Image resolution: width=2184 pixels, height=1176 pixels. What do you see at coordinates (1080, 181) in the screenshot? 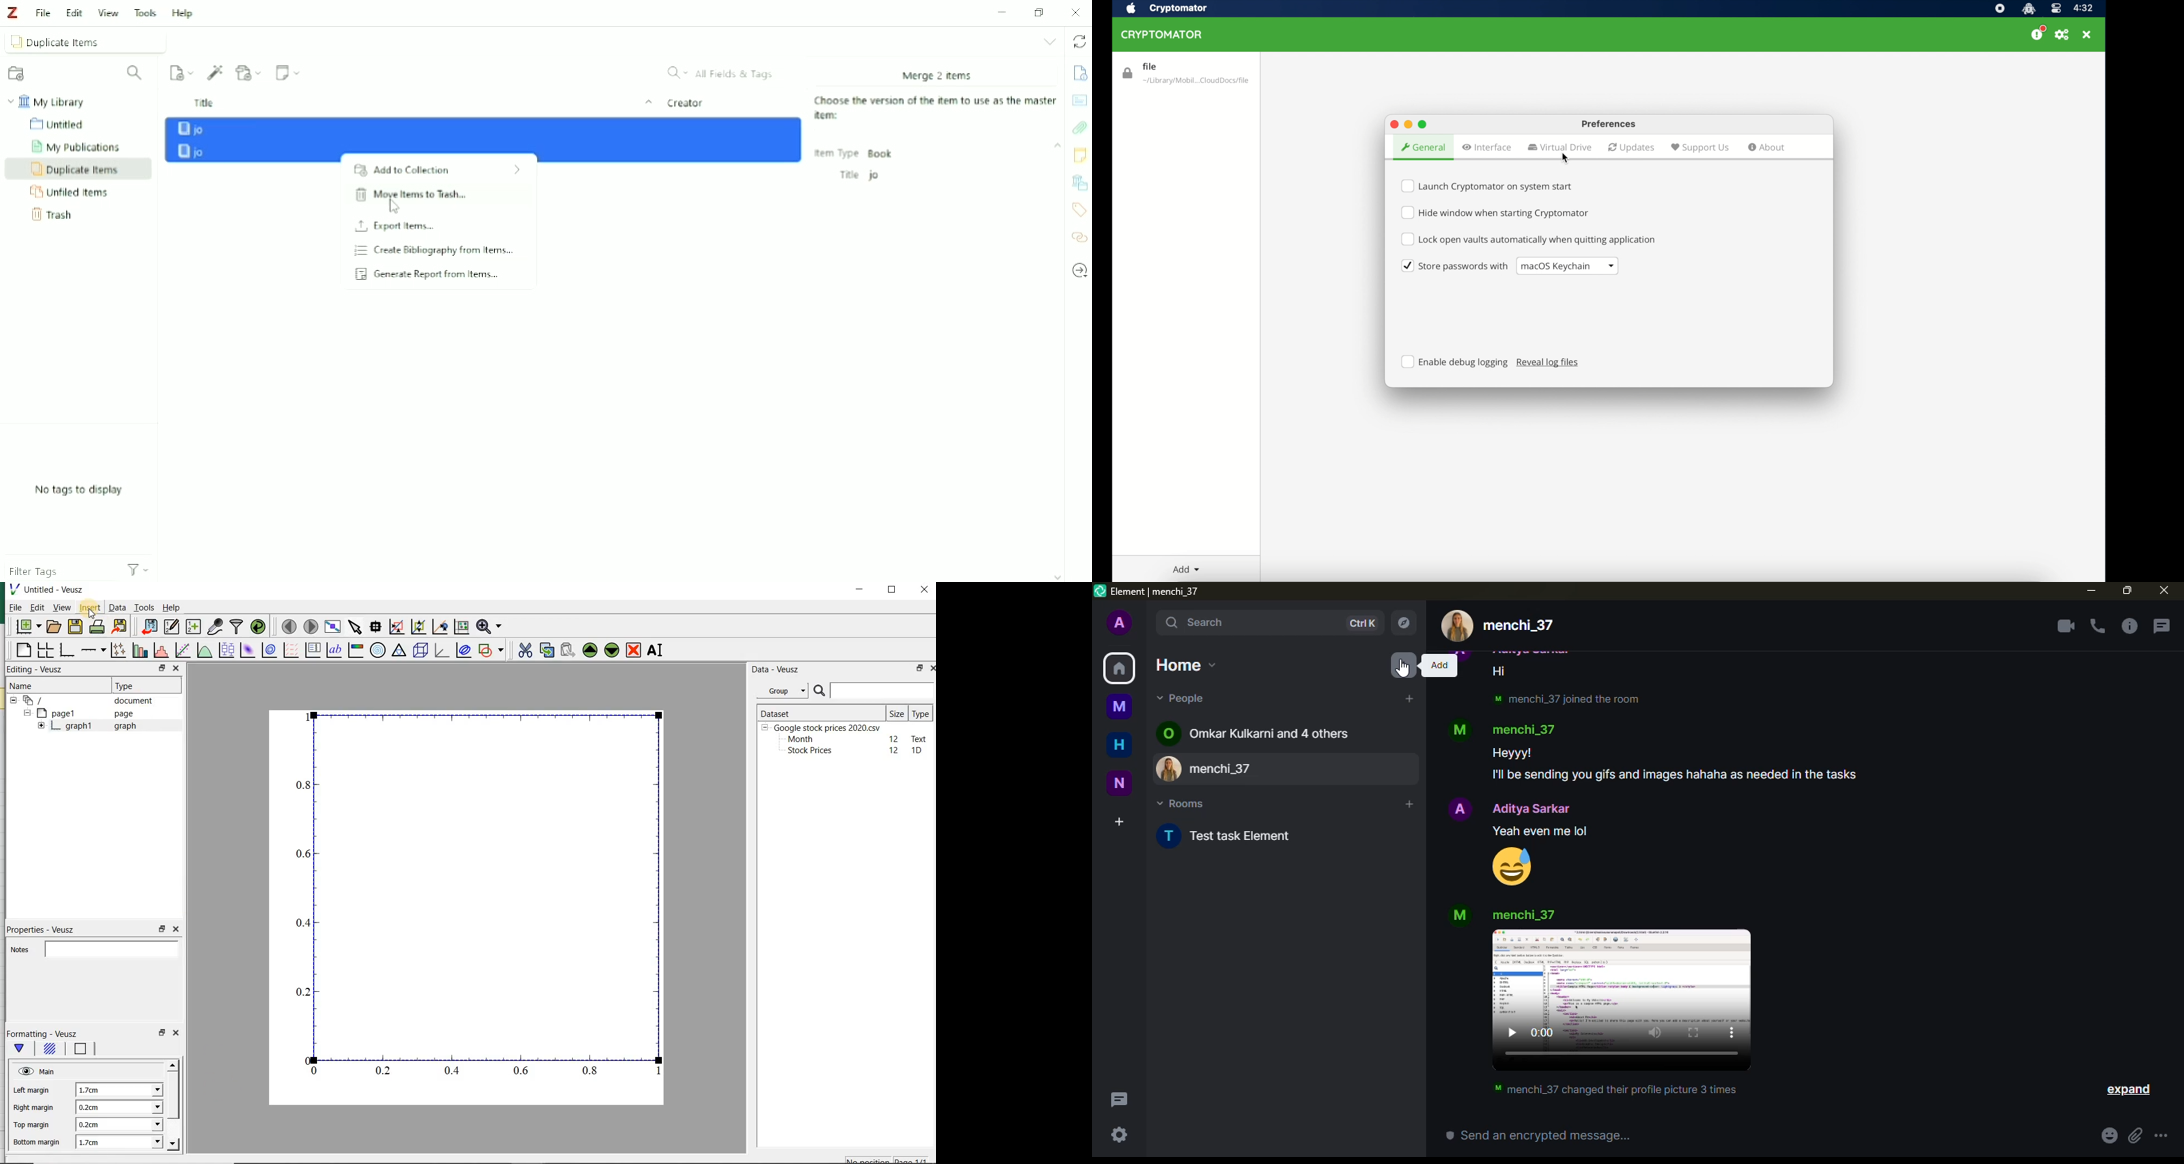
I see `Libraries and Collections` at bounding box center [1080, 181].